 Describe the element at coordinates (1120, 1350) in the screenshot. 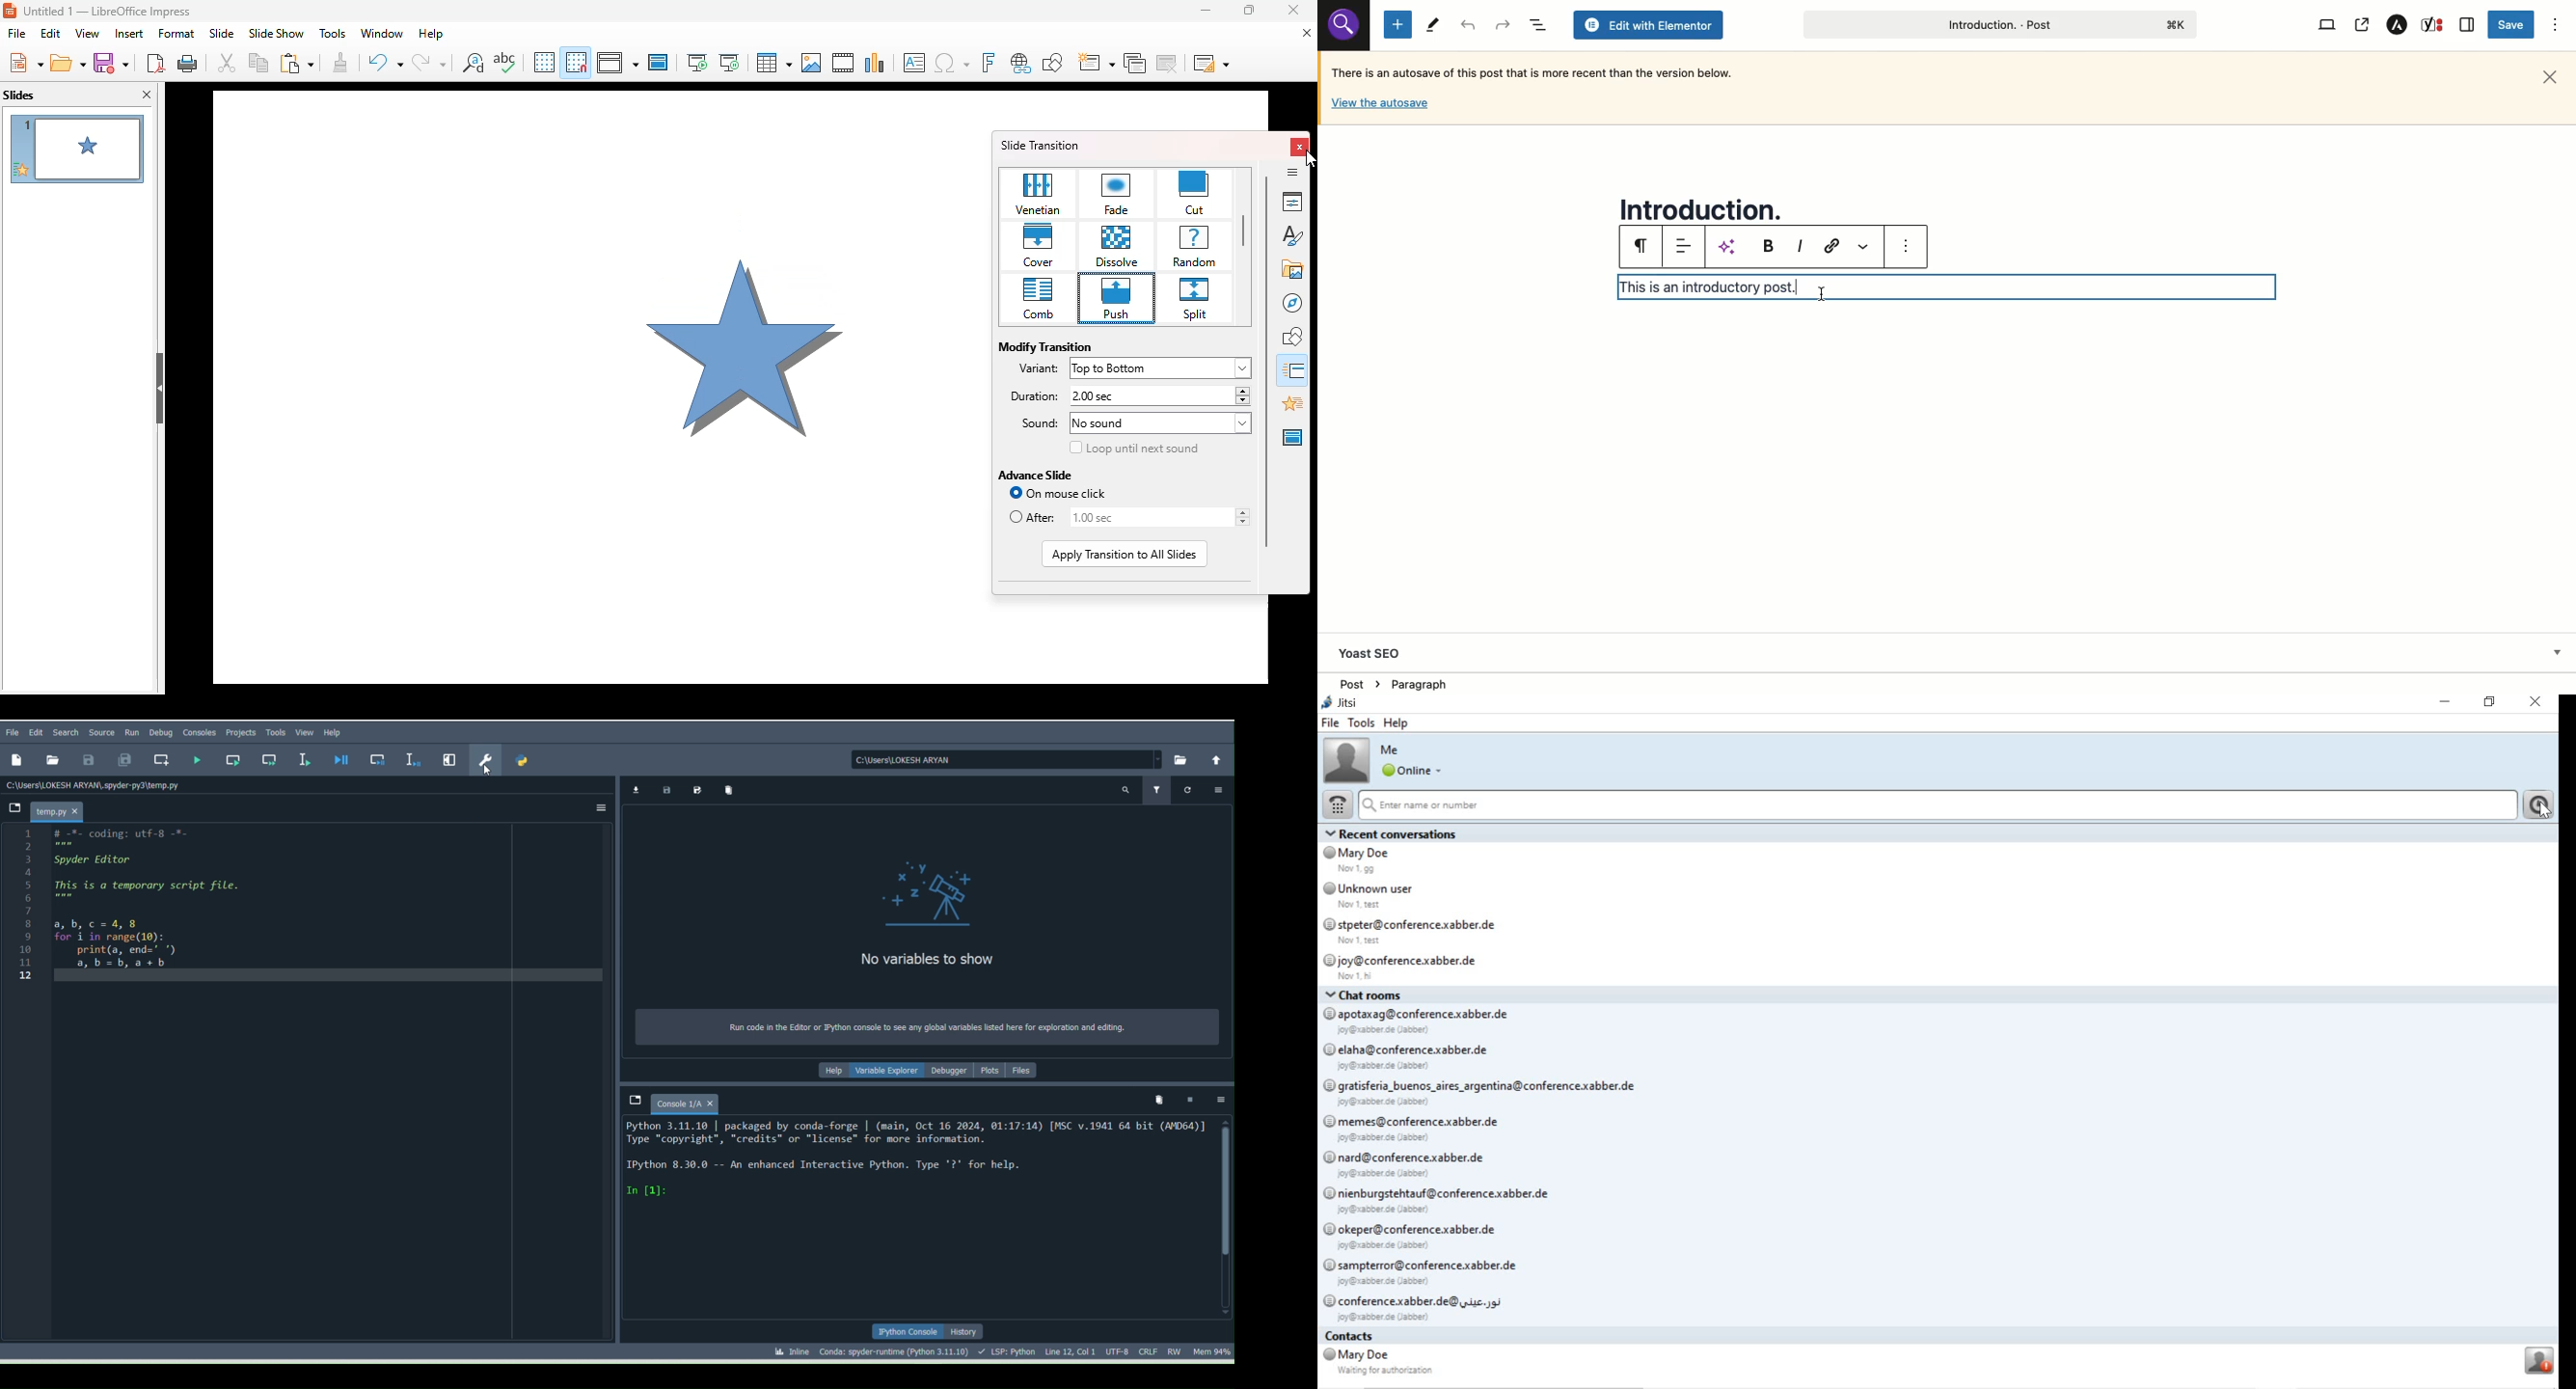

I see `Encoding` at that location.